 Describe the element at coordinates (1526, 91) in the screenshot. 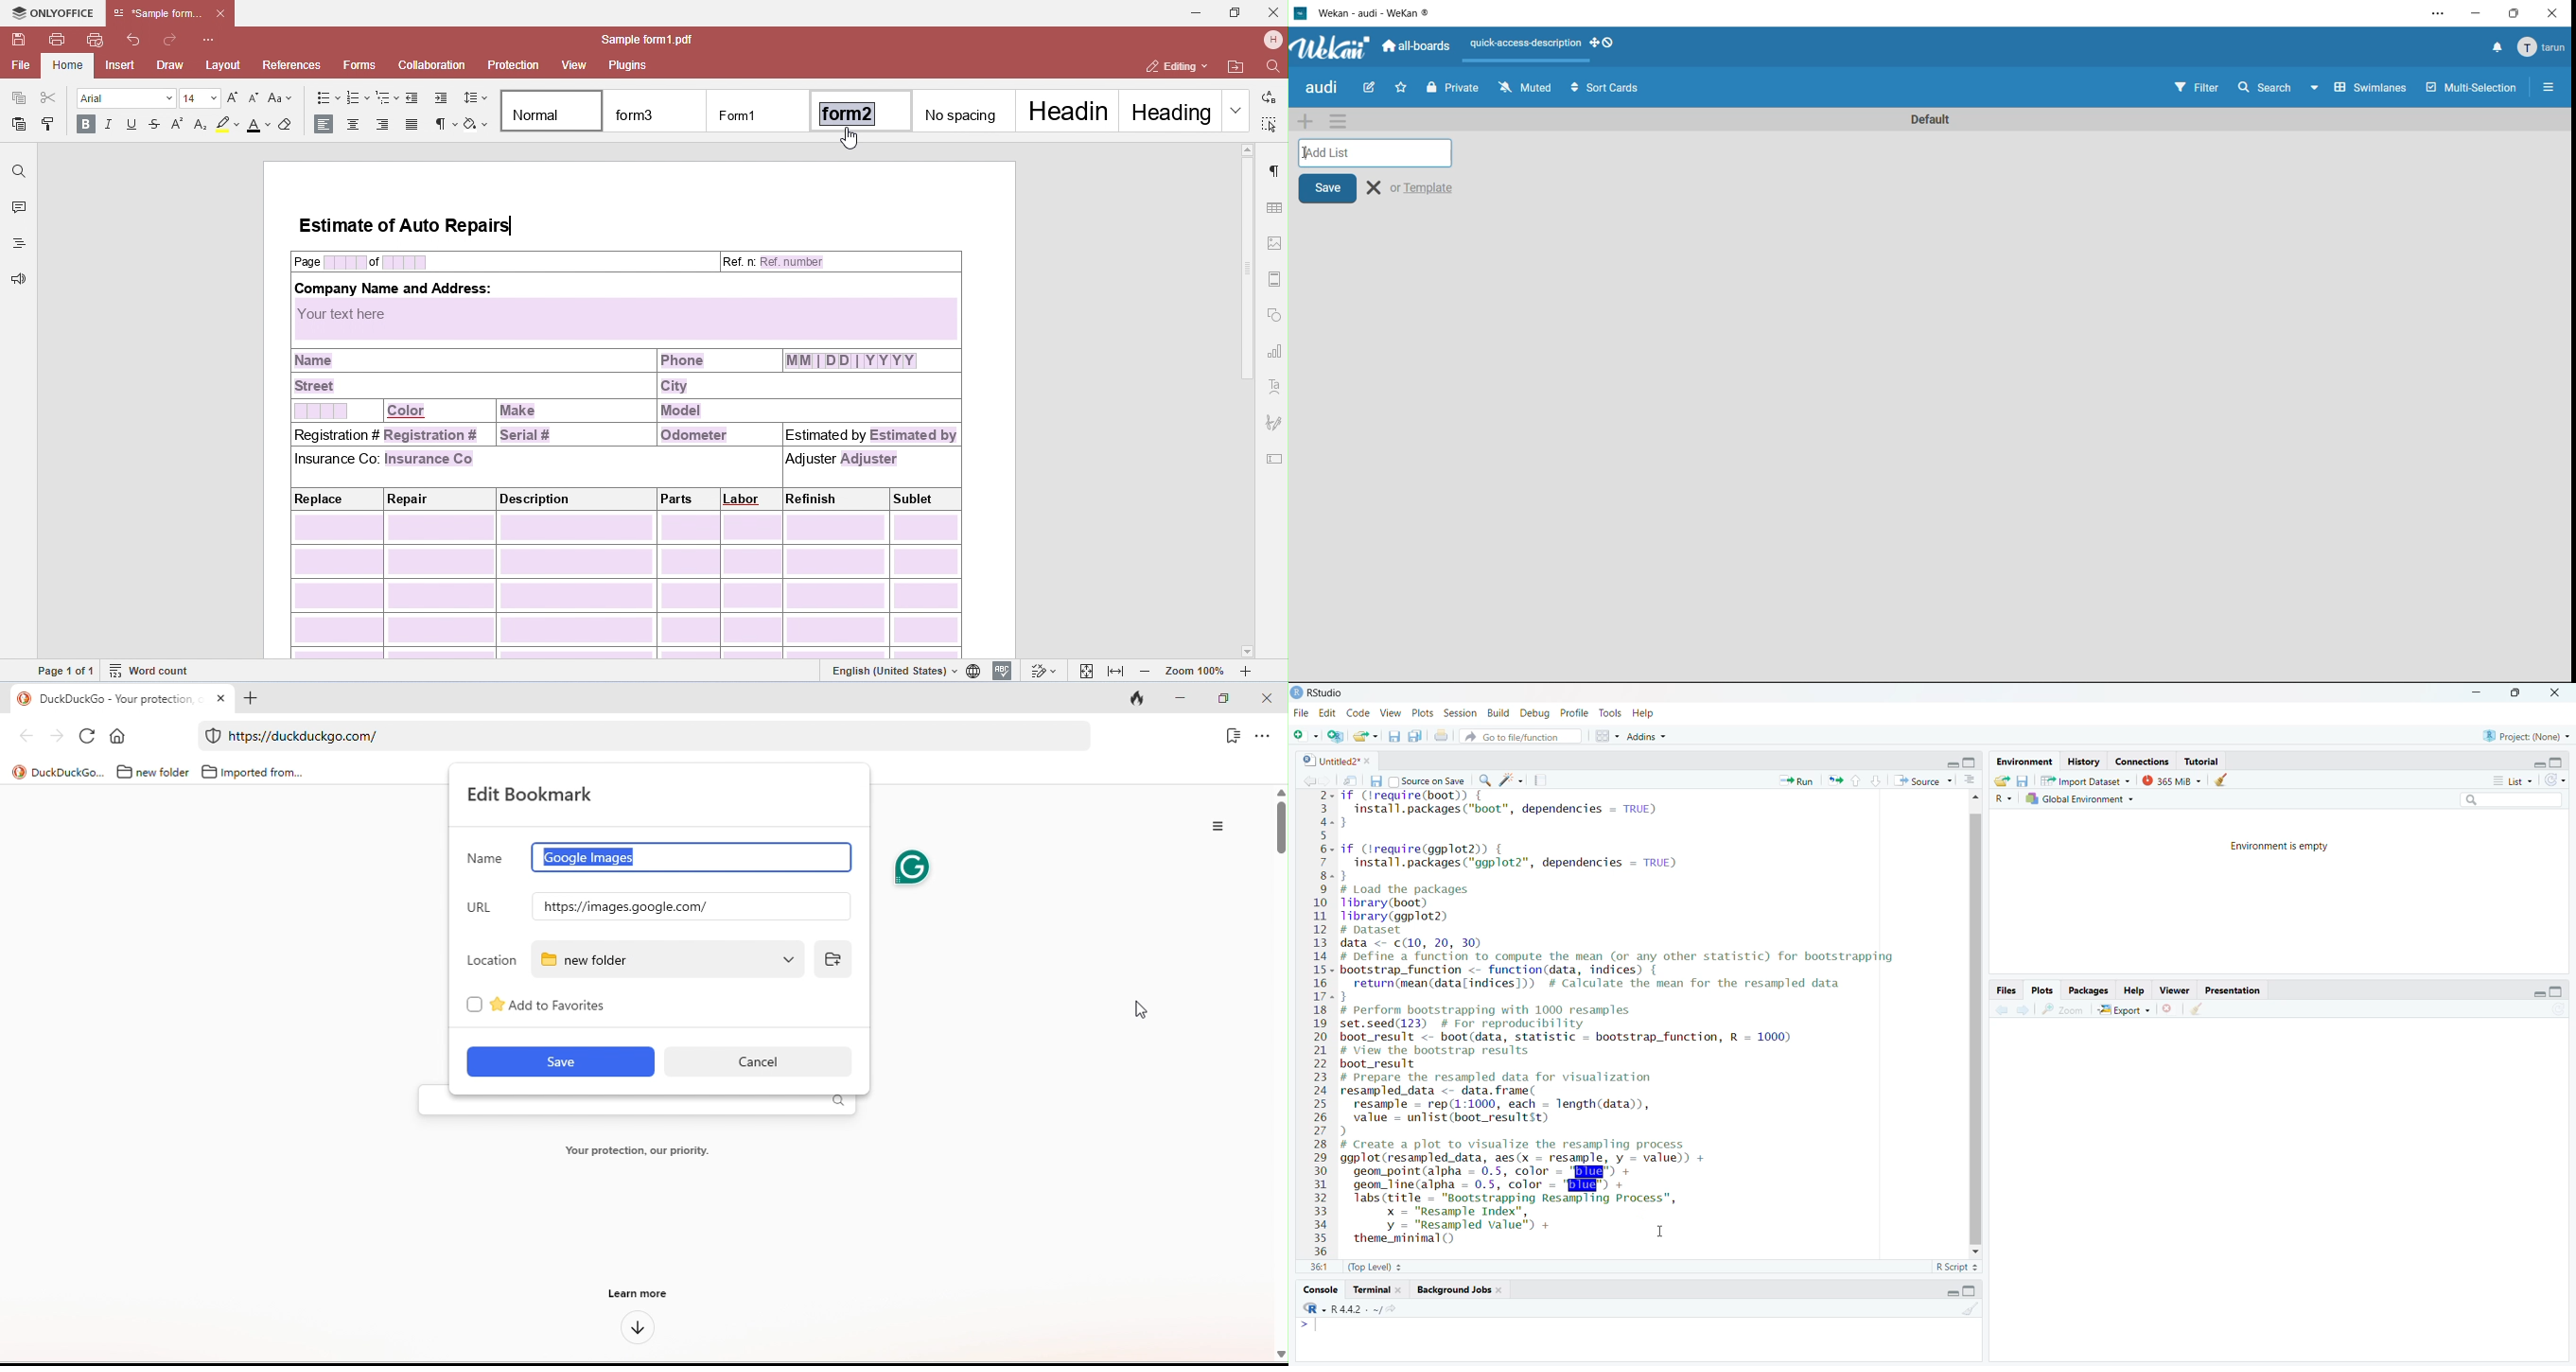

I see `muted` at that location.